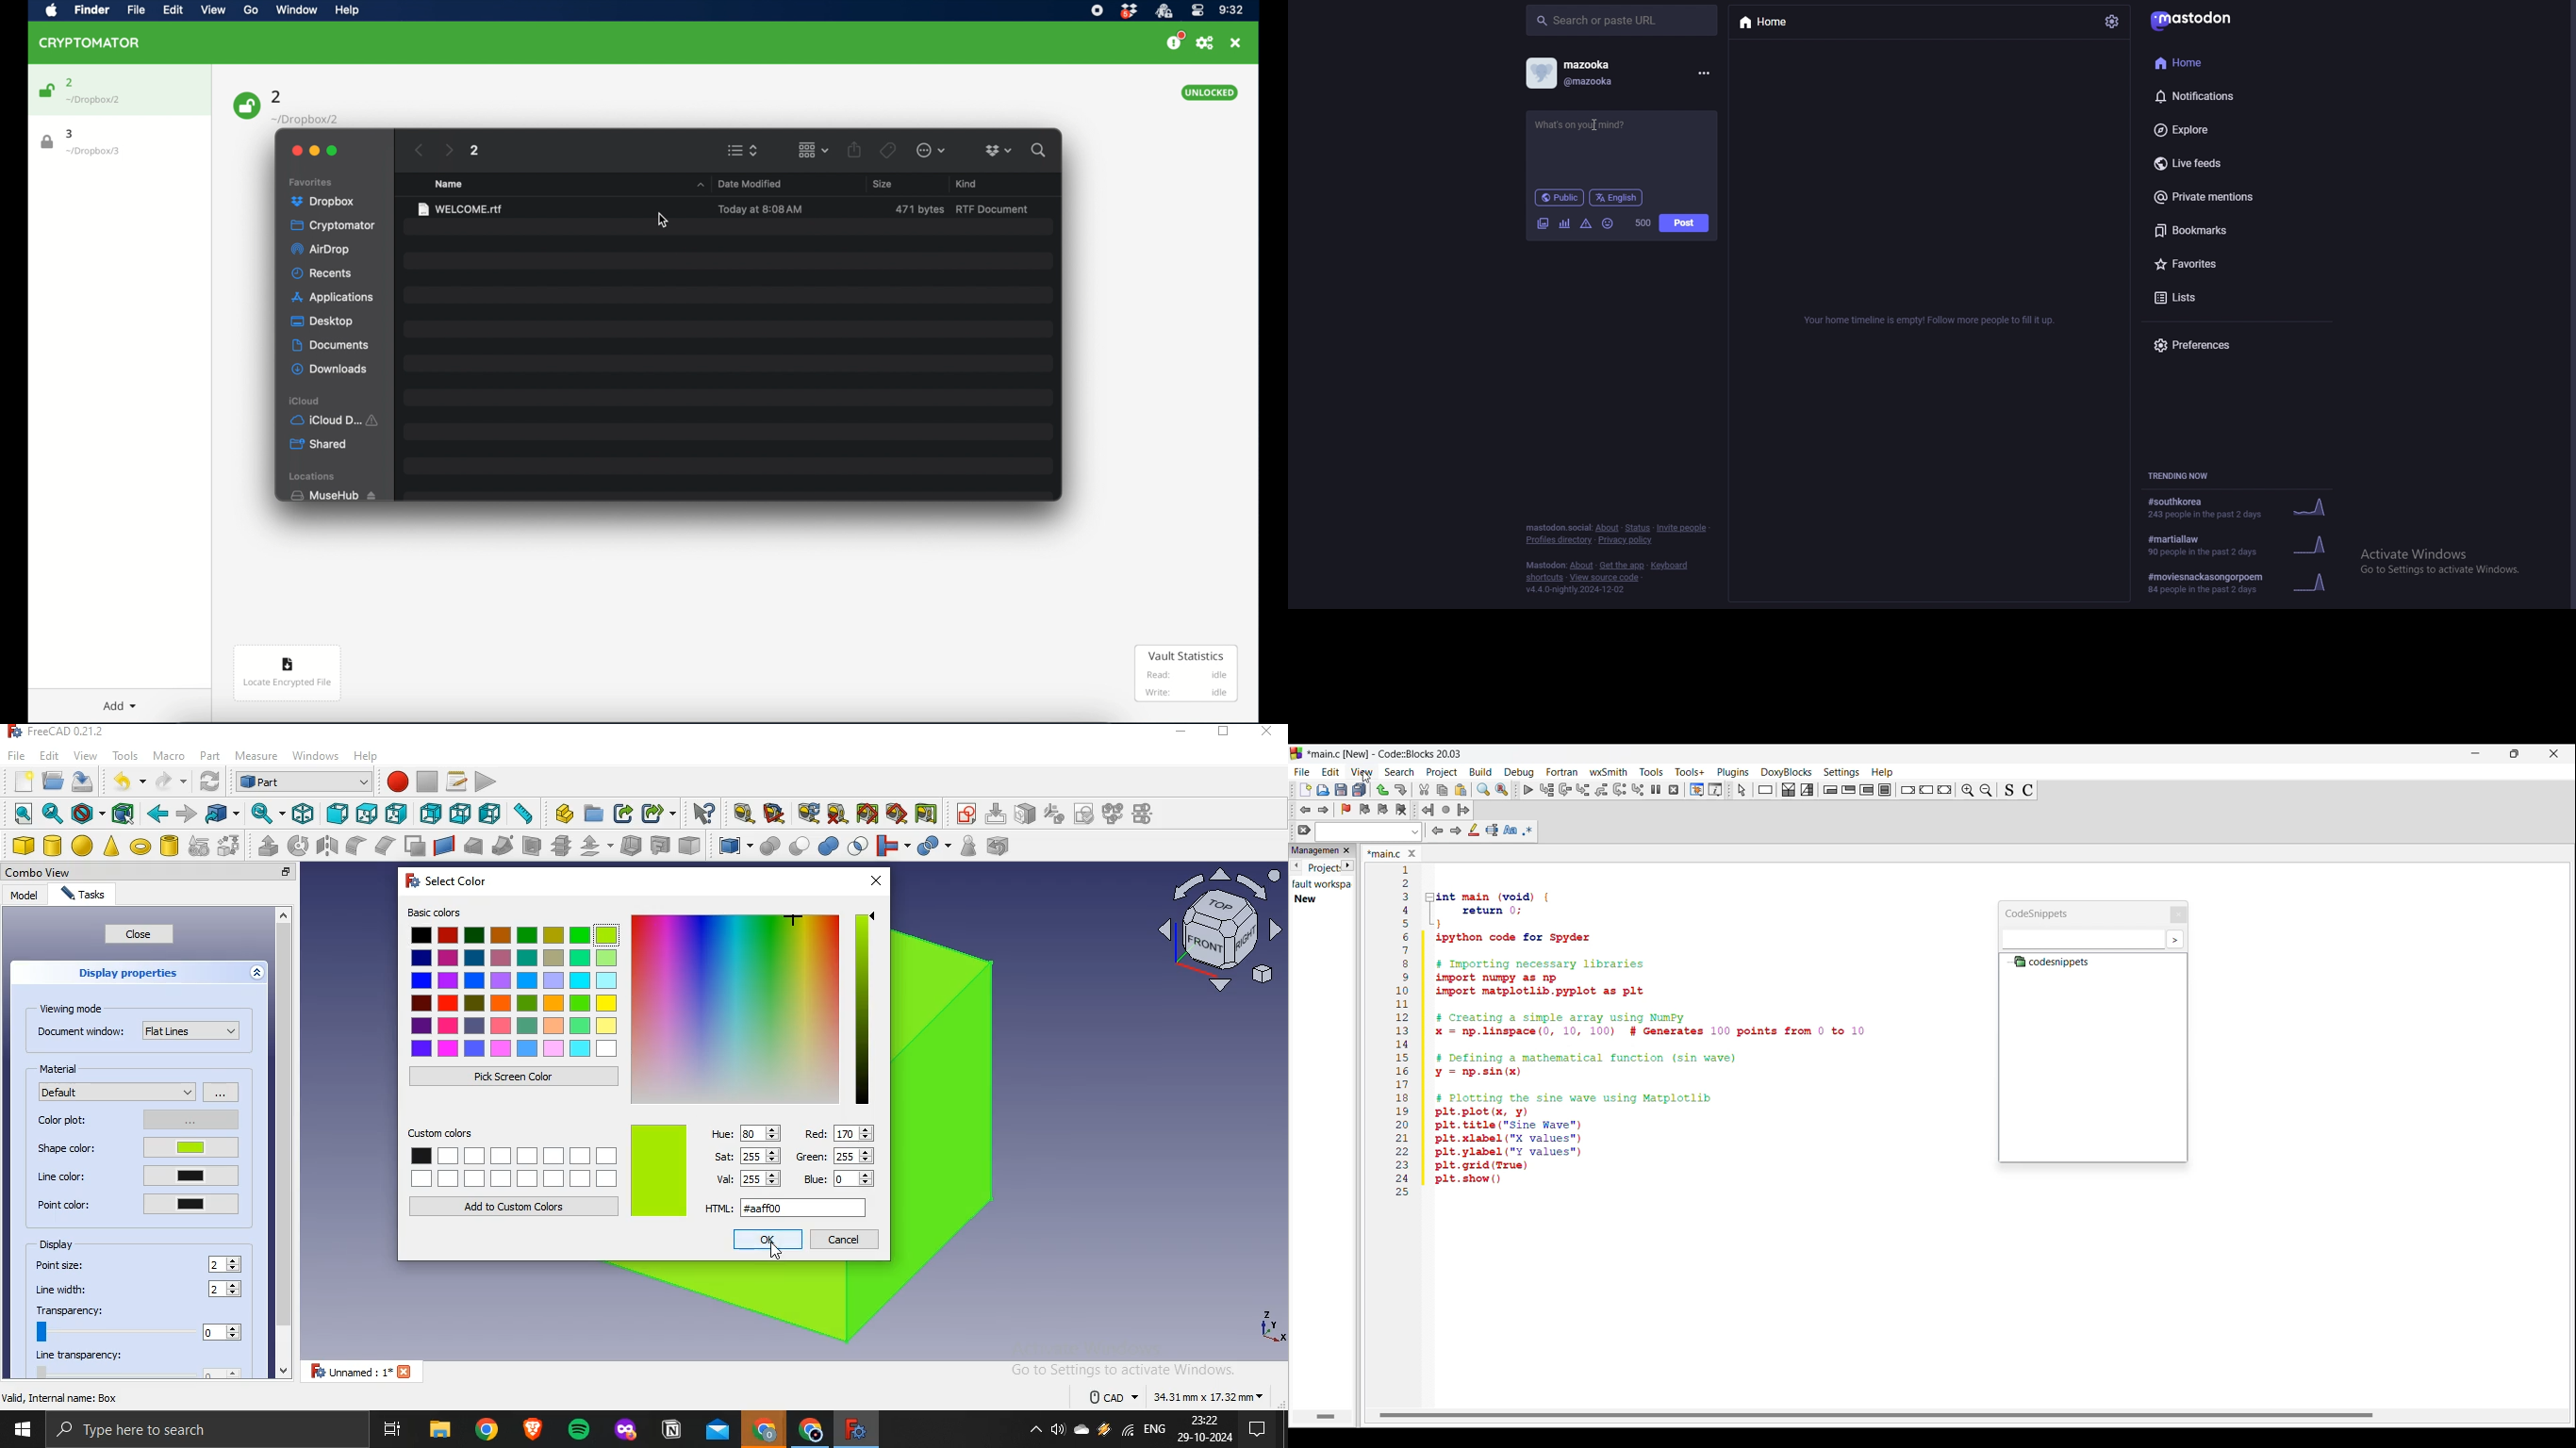  What do you see at coordinates (1608, 223) in the screenshot?
I see `emoji` at bounding box center [1608, 223].